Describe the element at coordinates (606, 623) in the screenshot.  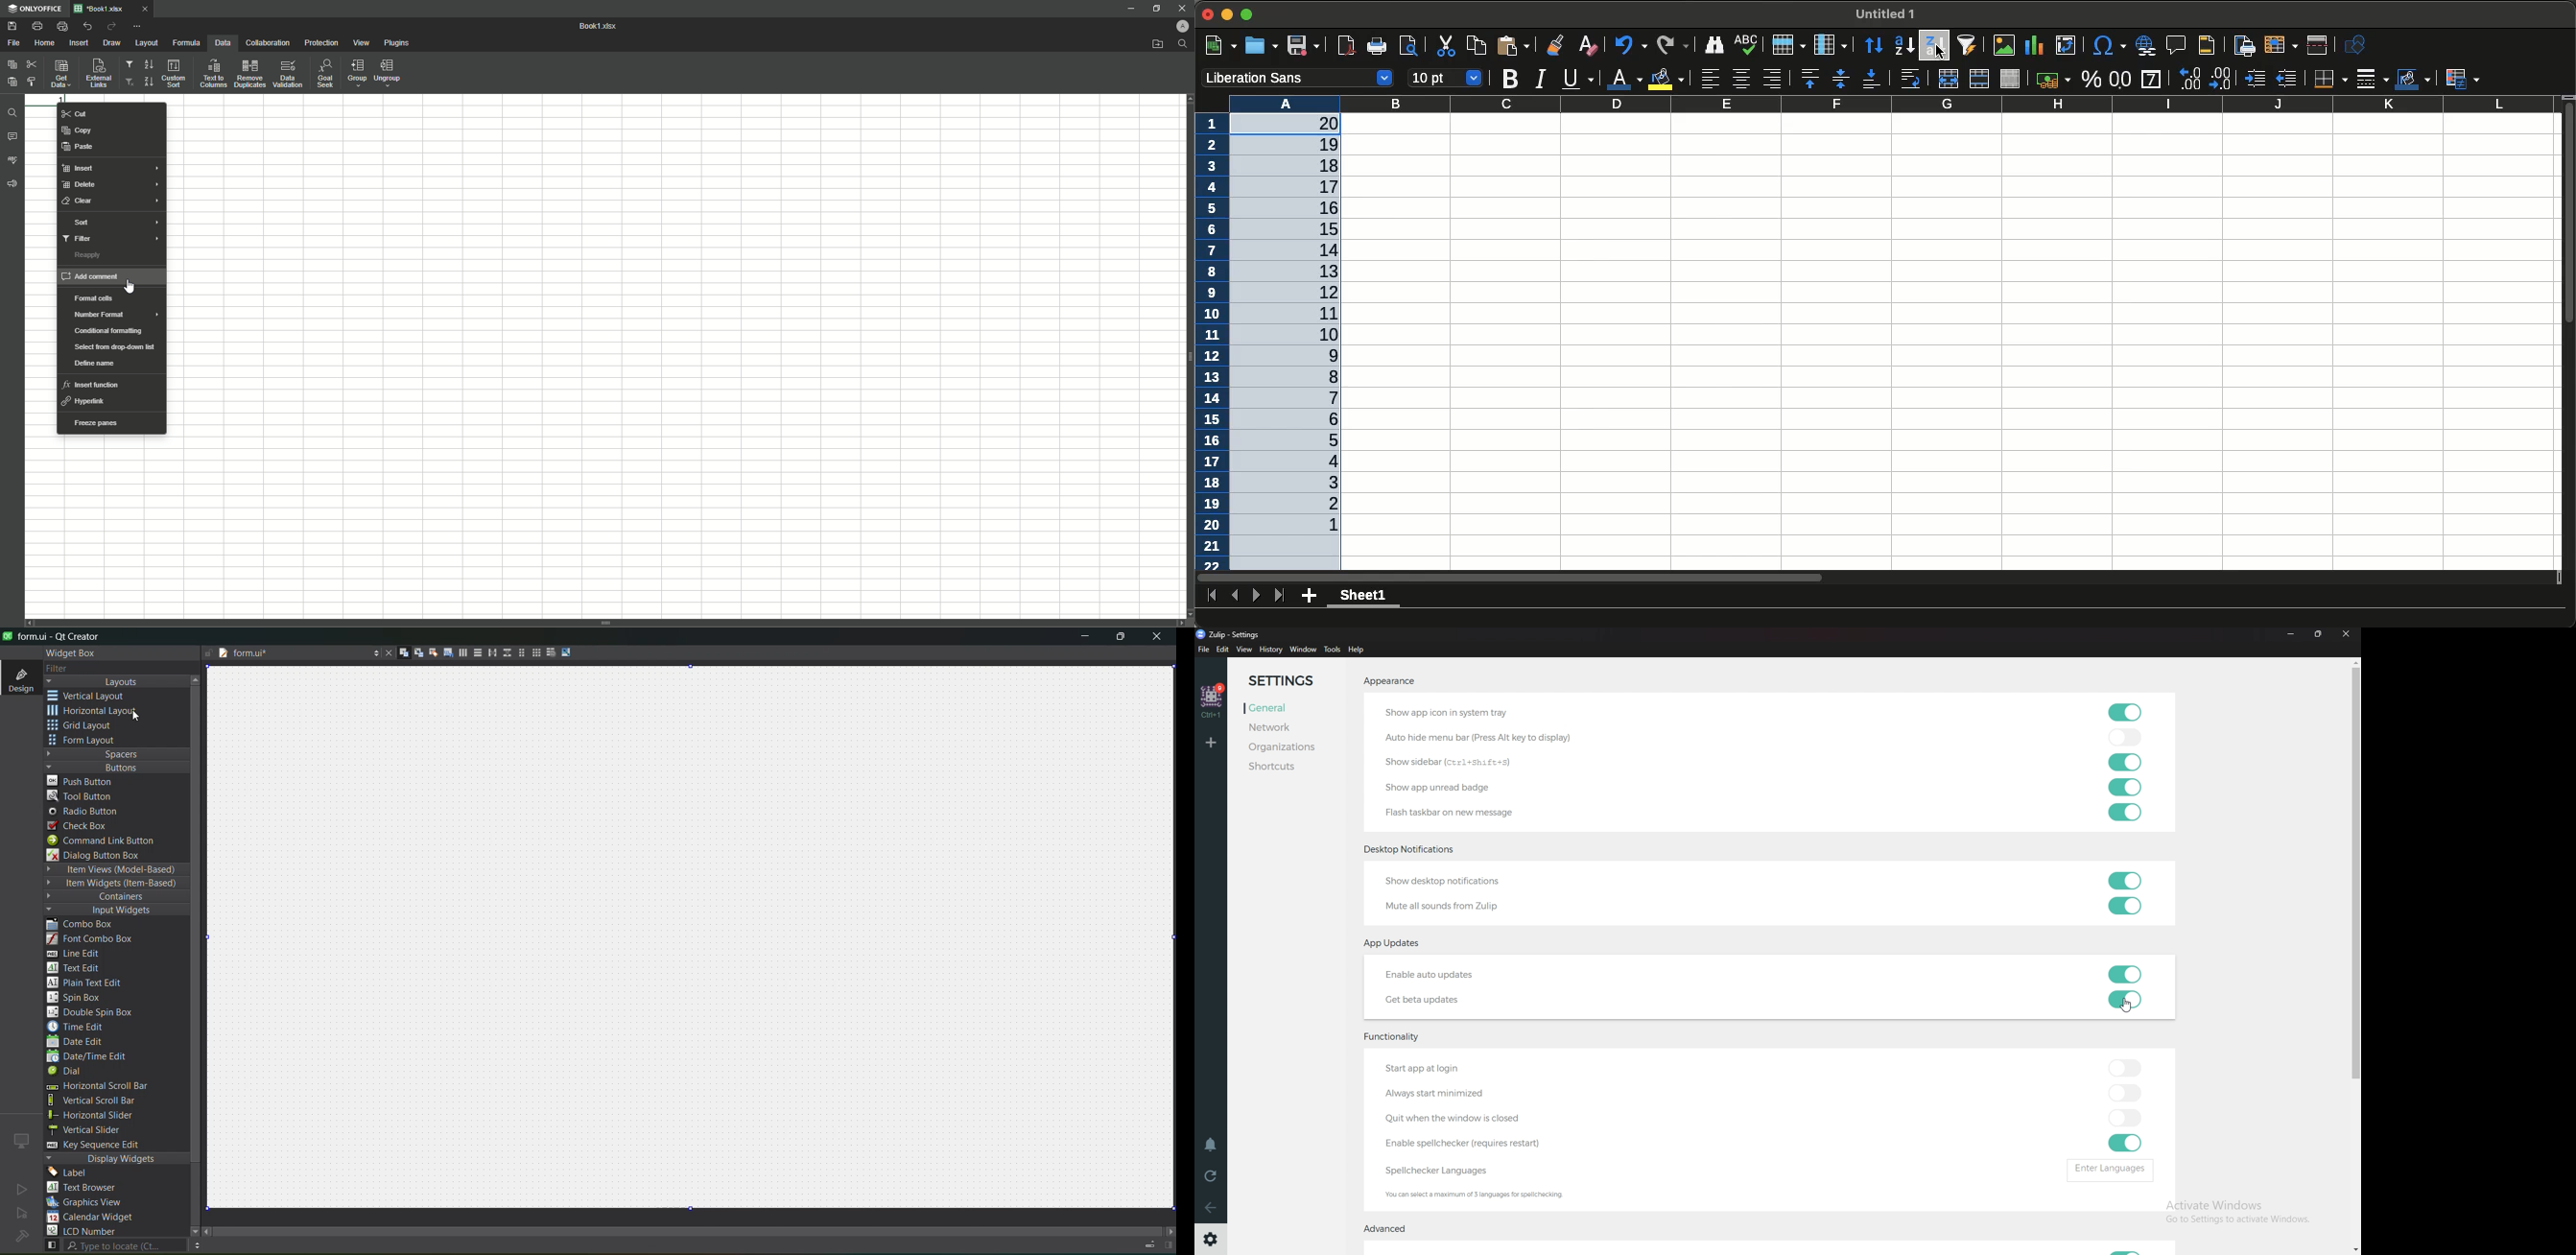
I see `vertical scroll bar` at that location.